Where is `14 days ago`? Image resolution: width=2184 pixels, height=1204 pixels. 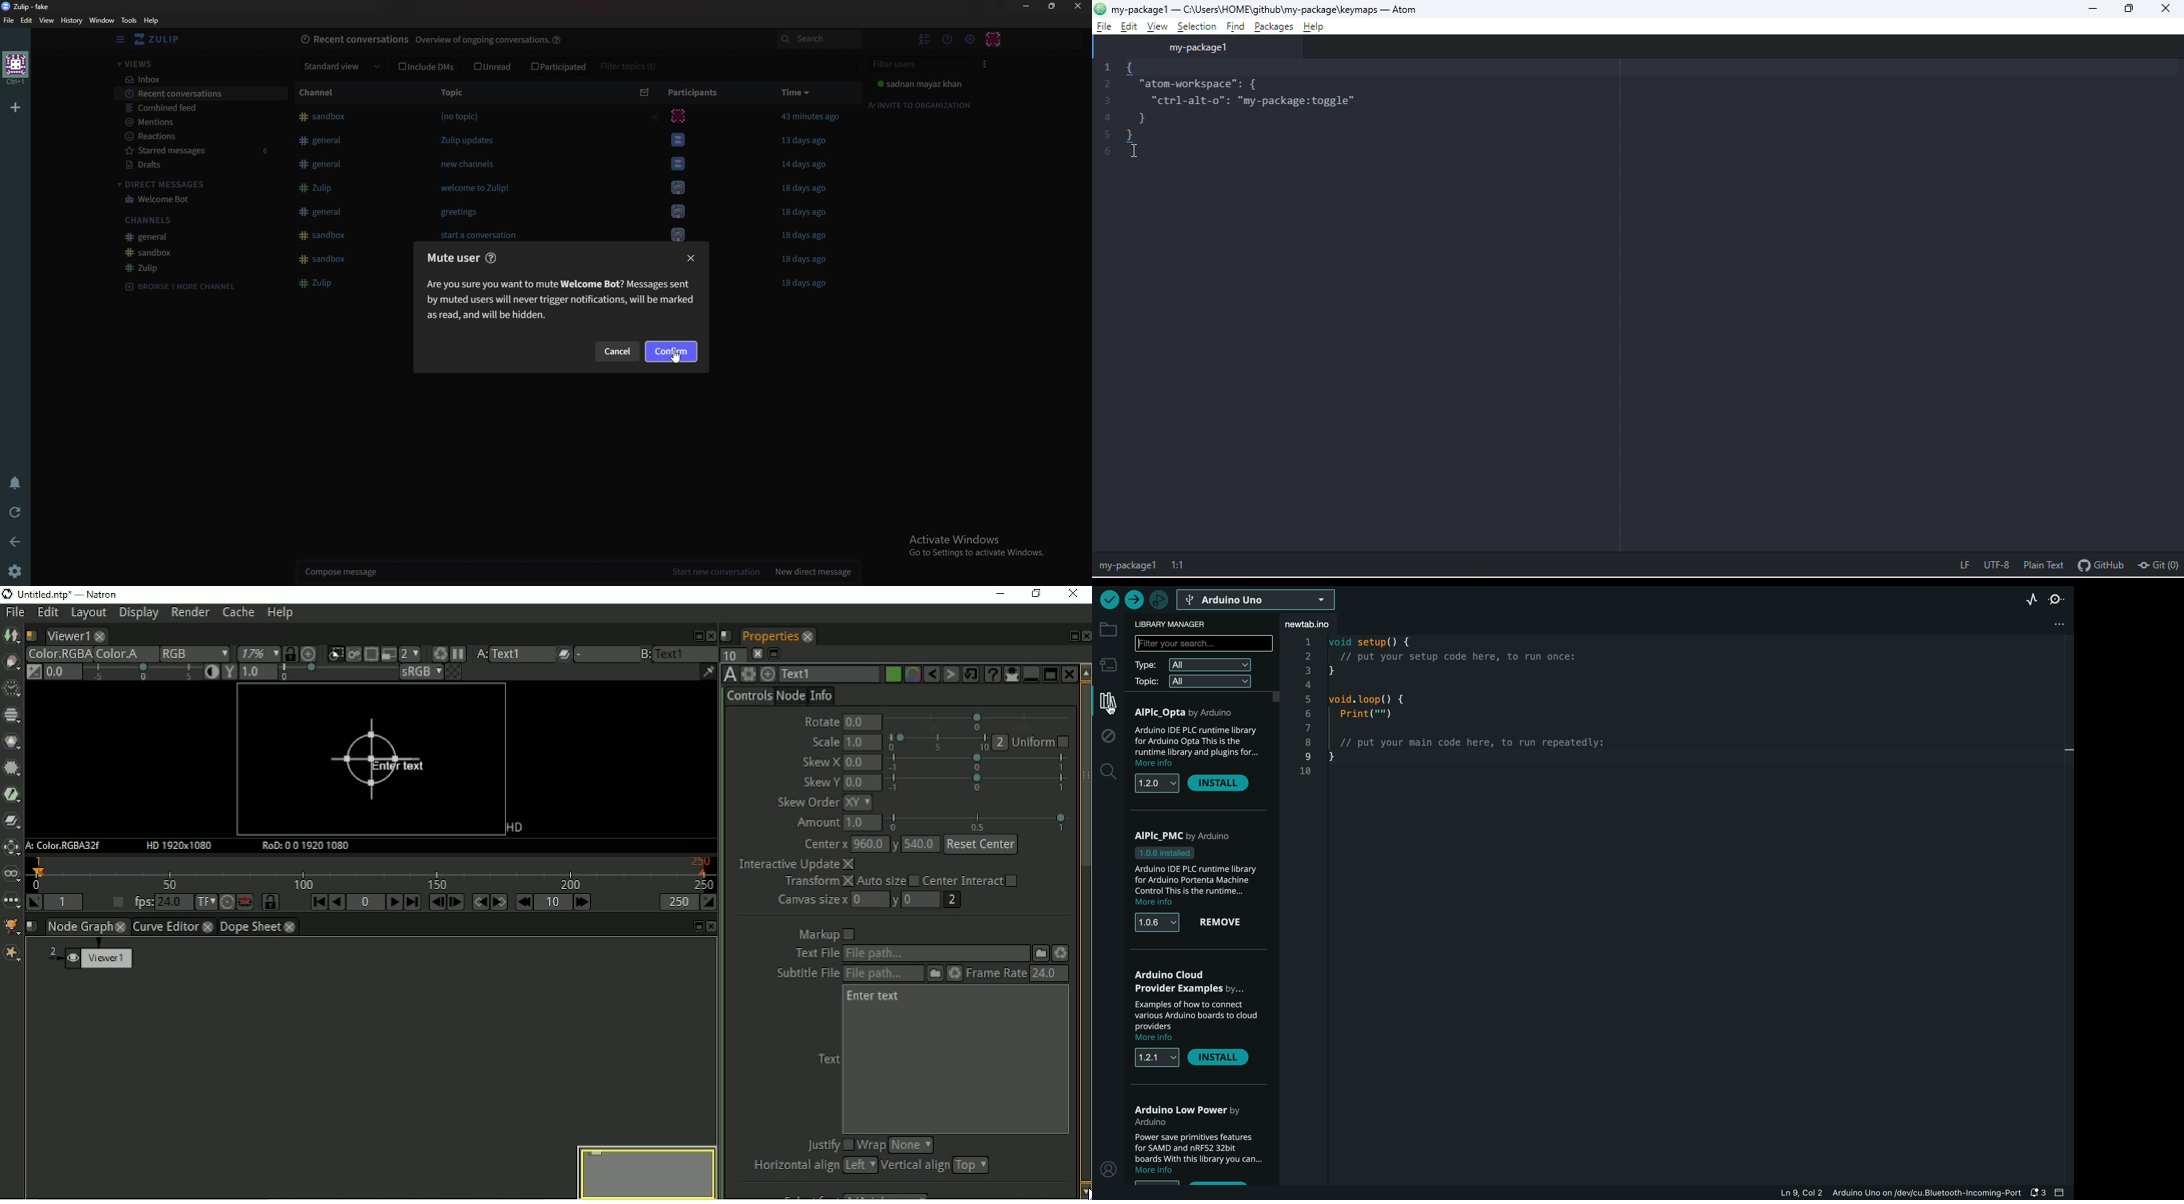
14 days ago is located at coordinates (807, 164).